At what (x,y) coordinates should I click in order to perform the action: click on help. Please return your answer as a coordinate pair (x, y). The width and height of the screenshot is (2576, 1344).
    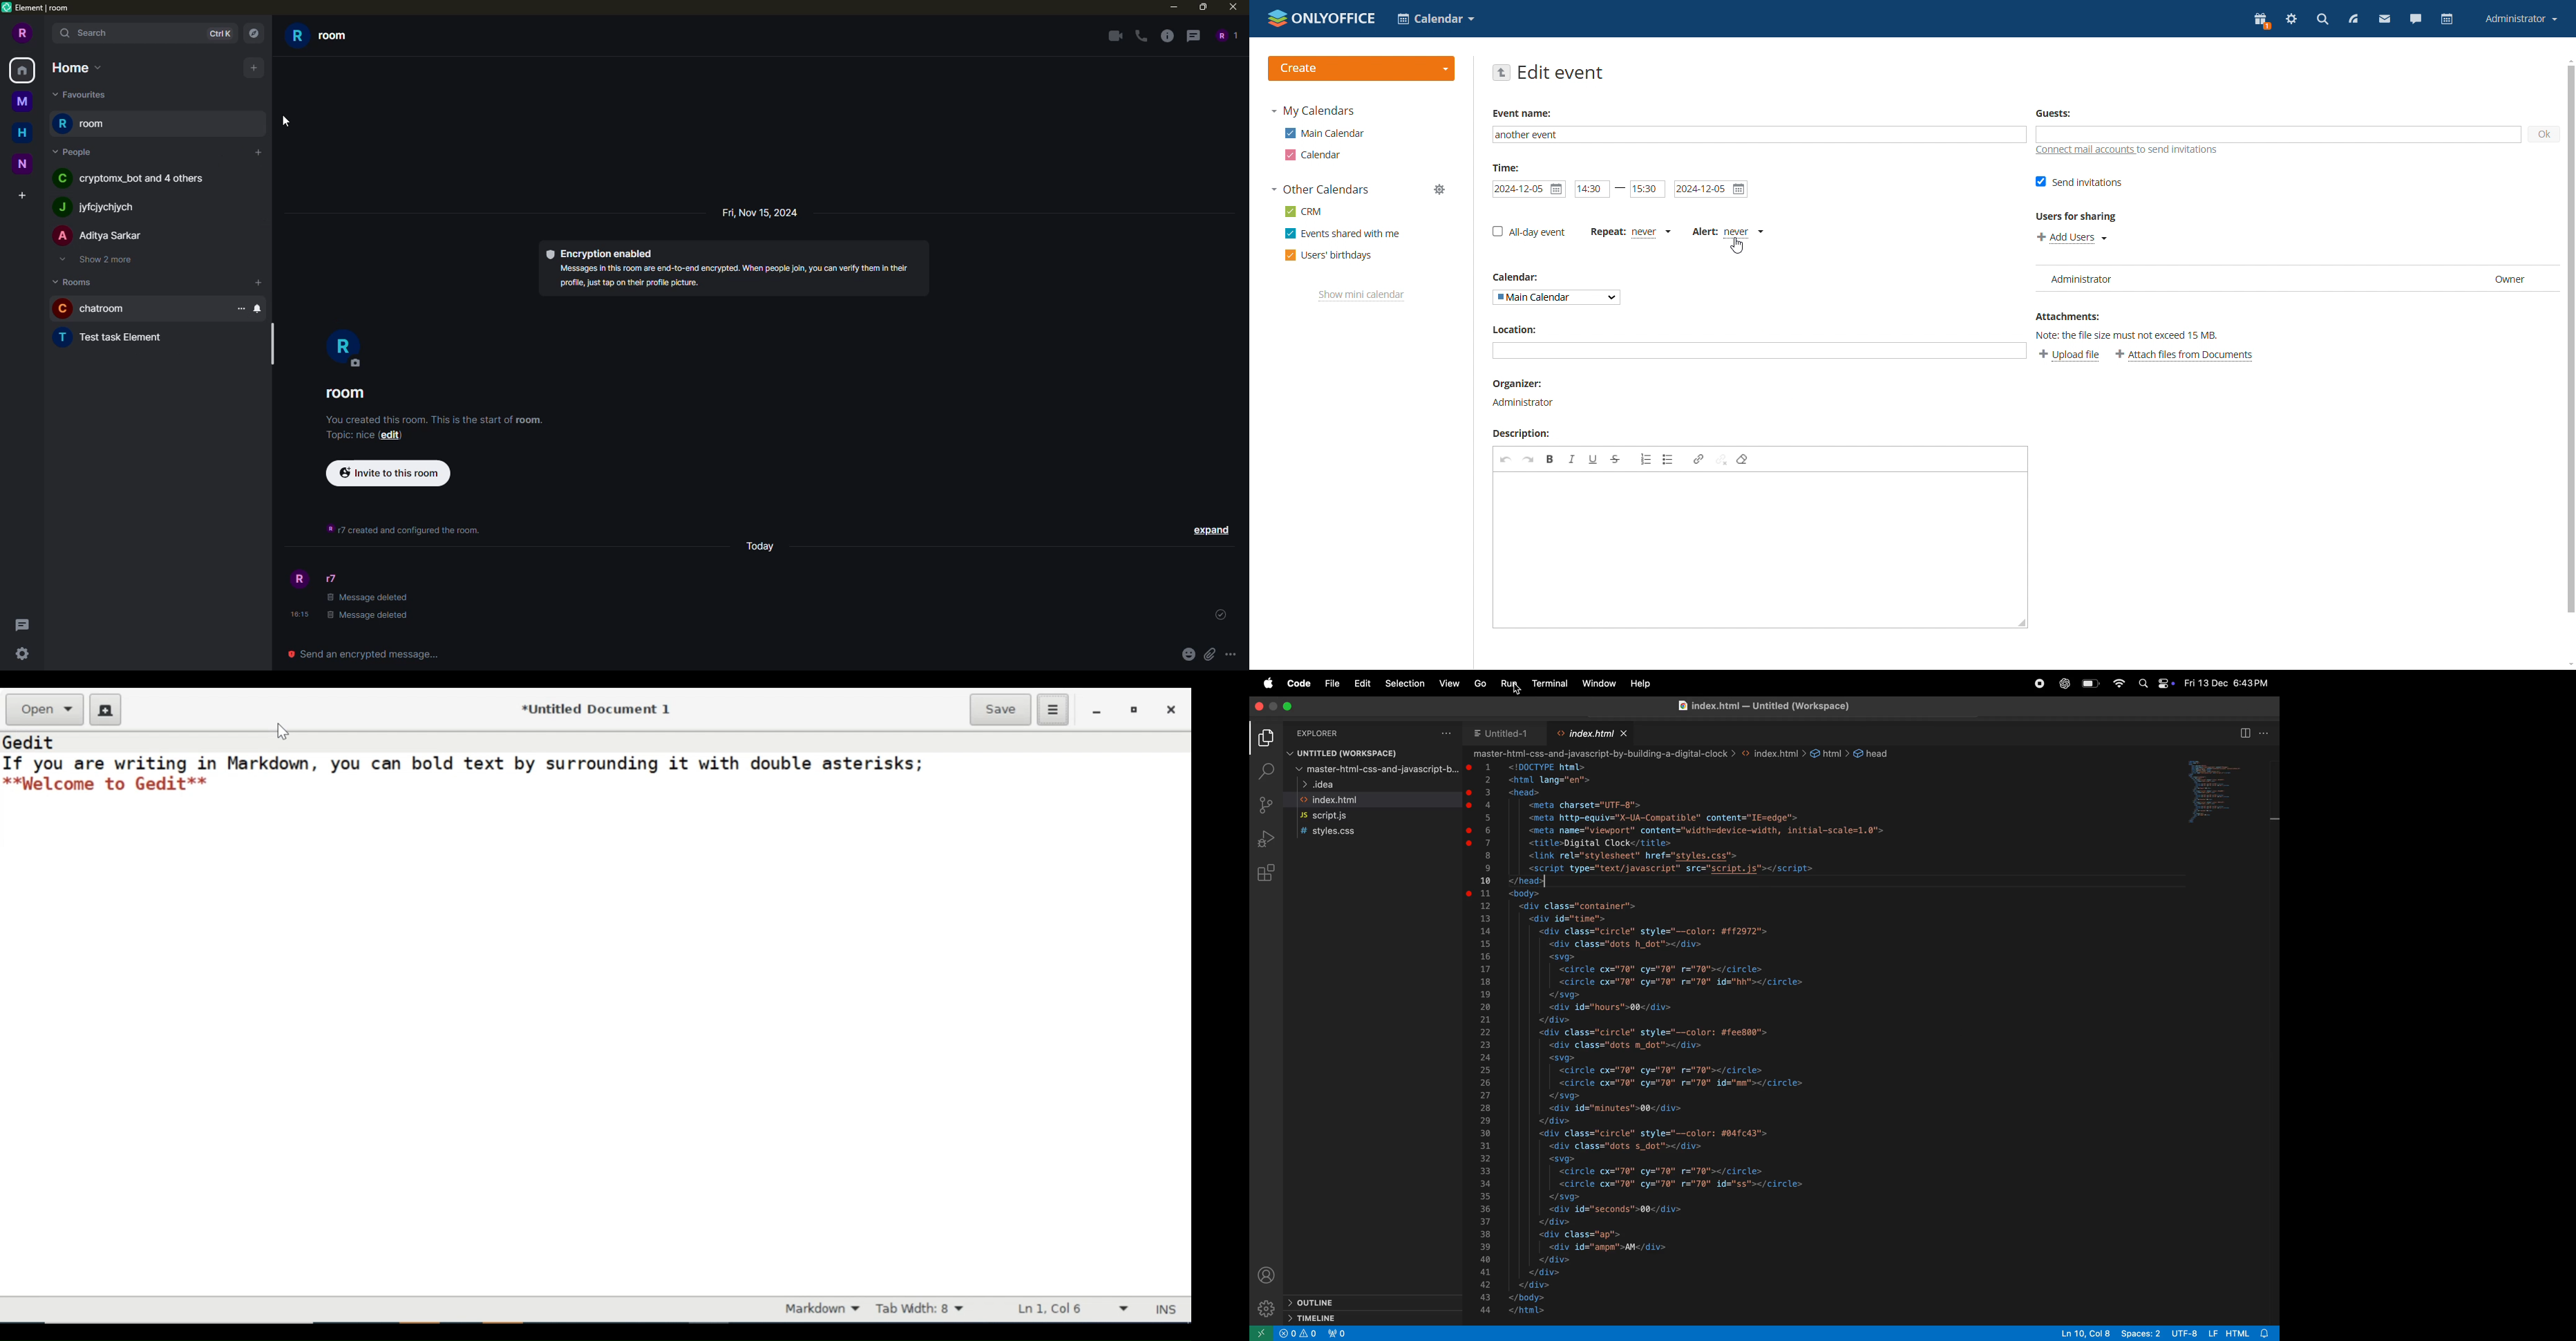
    Looking at the image, I should click on (1645, 683).